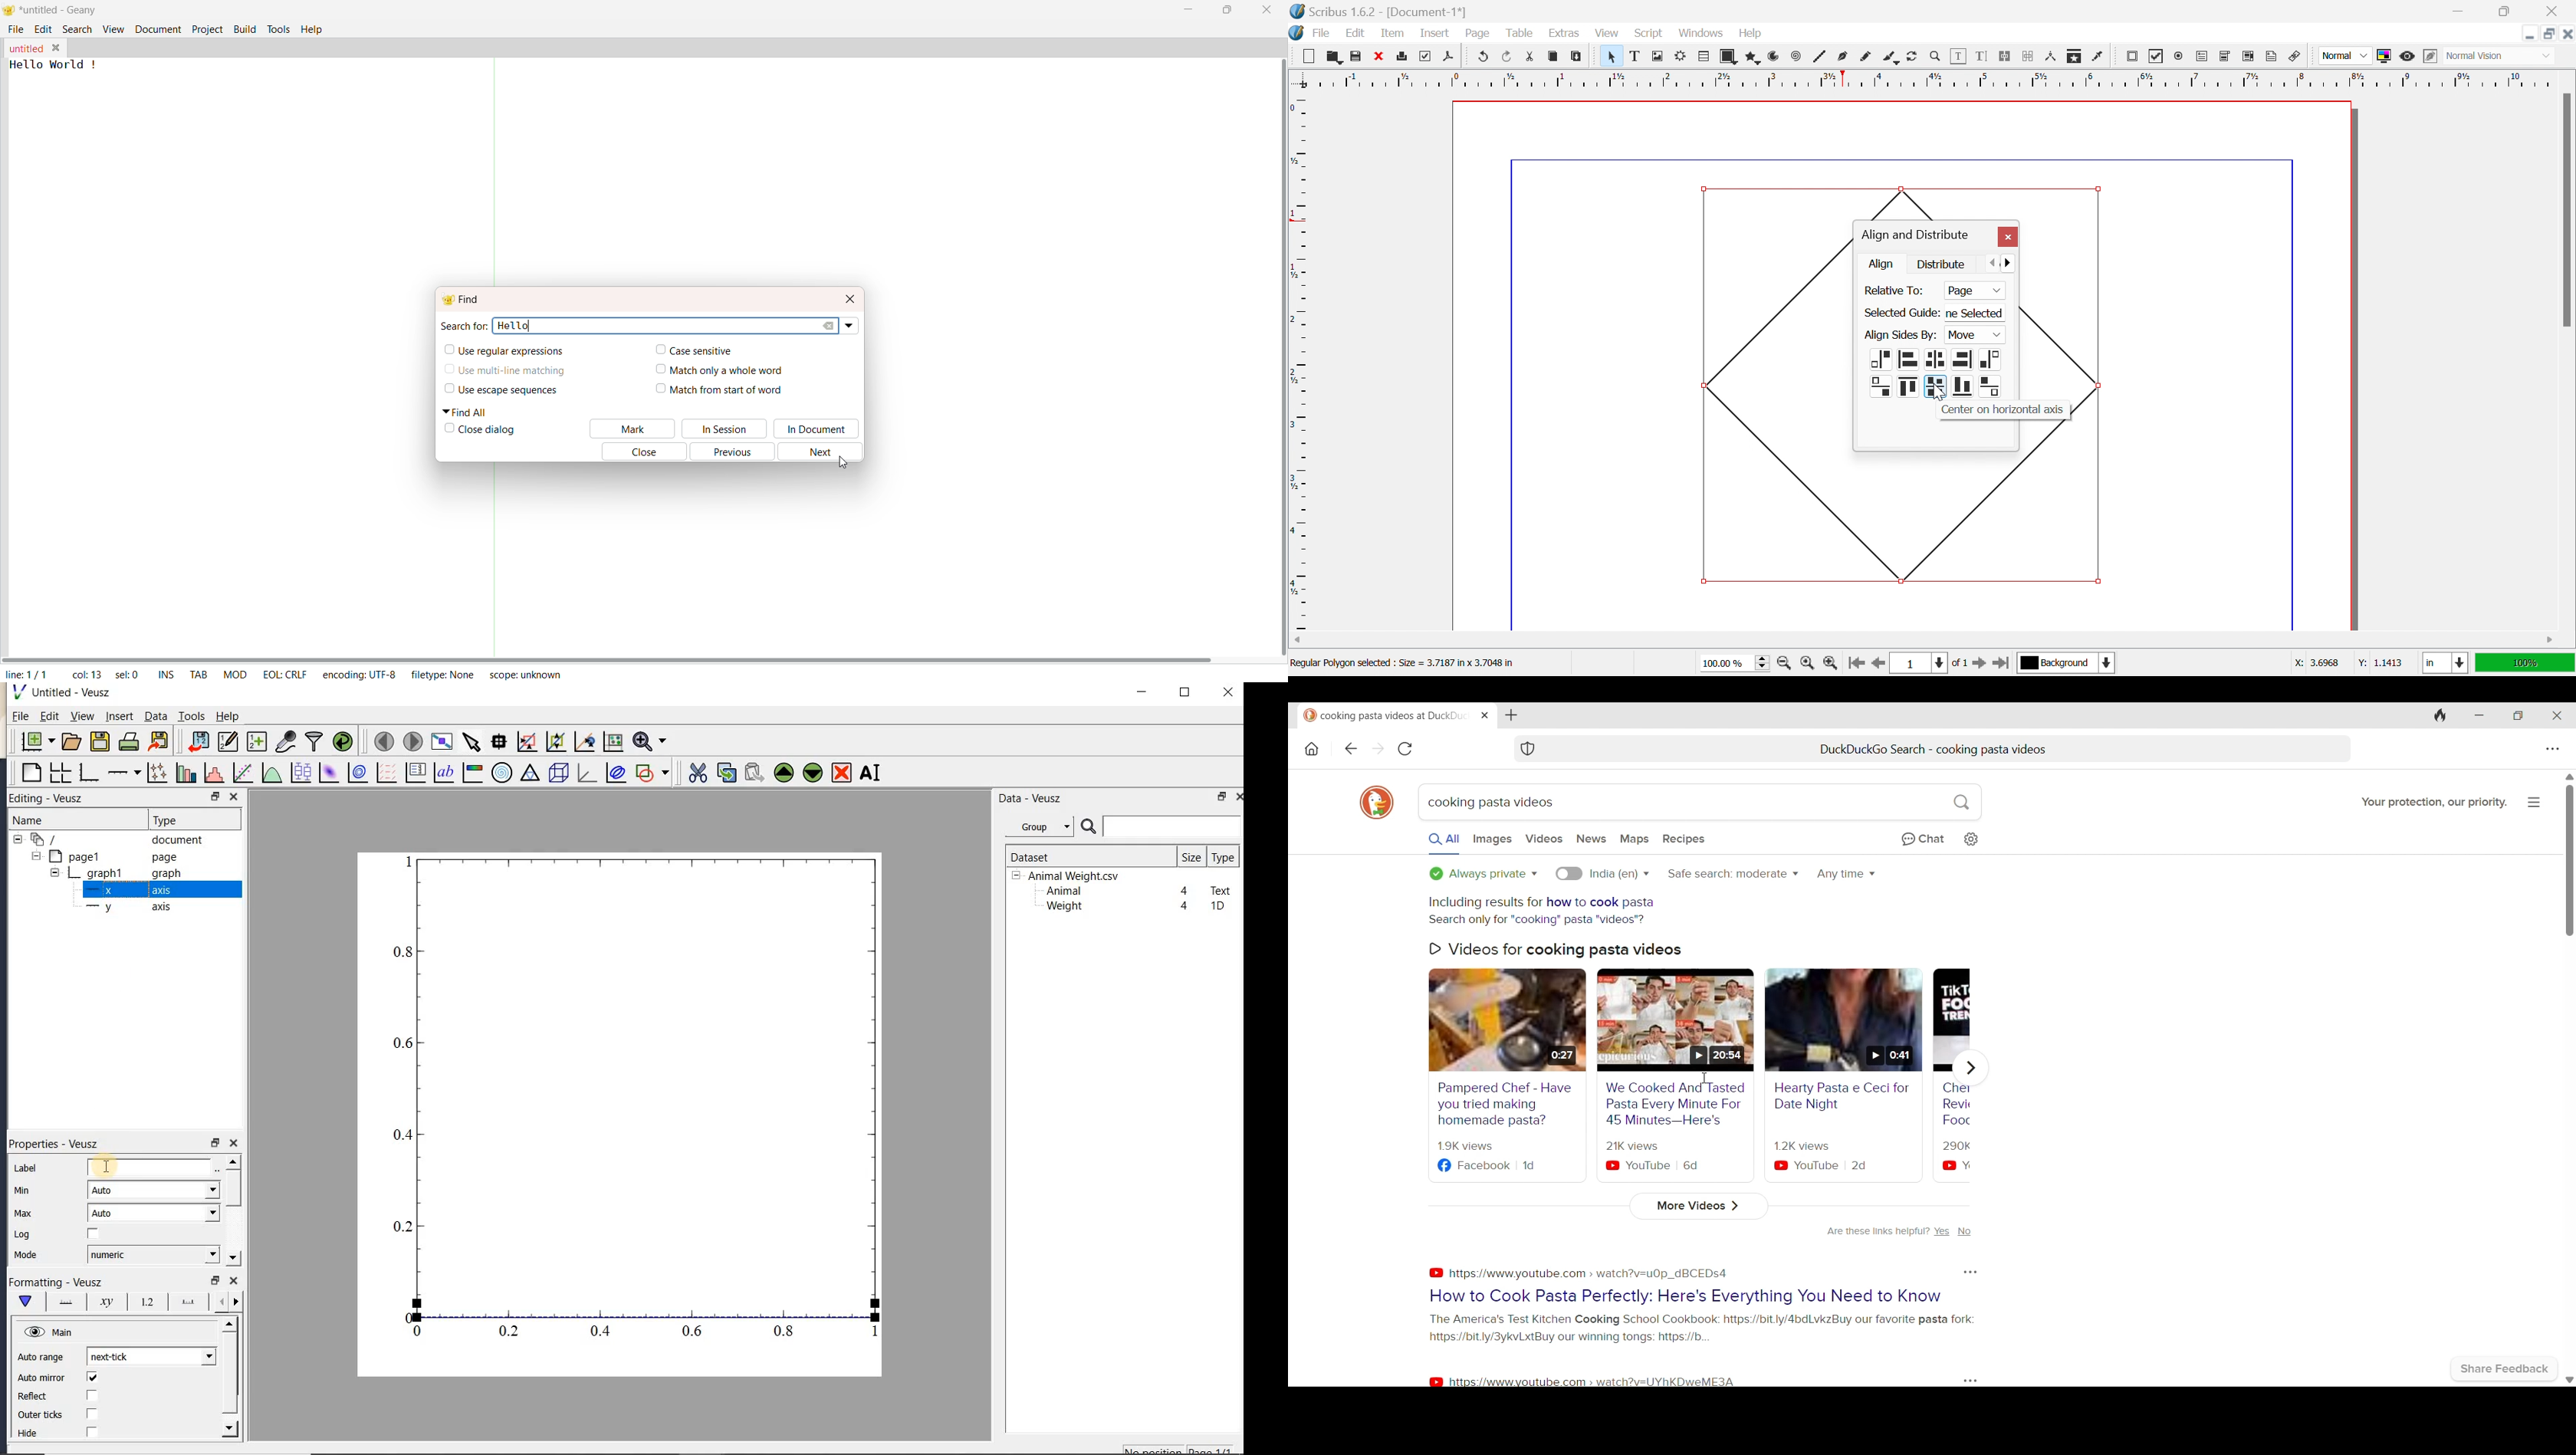  Describe the element at coordinates (1405, 749) in the screenshot. I see `Refresh page` at that location.